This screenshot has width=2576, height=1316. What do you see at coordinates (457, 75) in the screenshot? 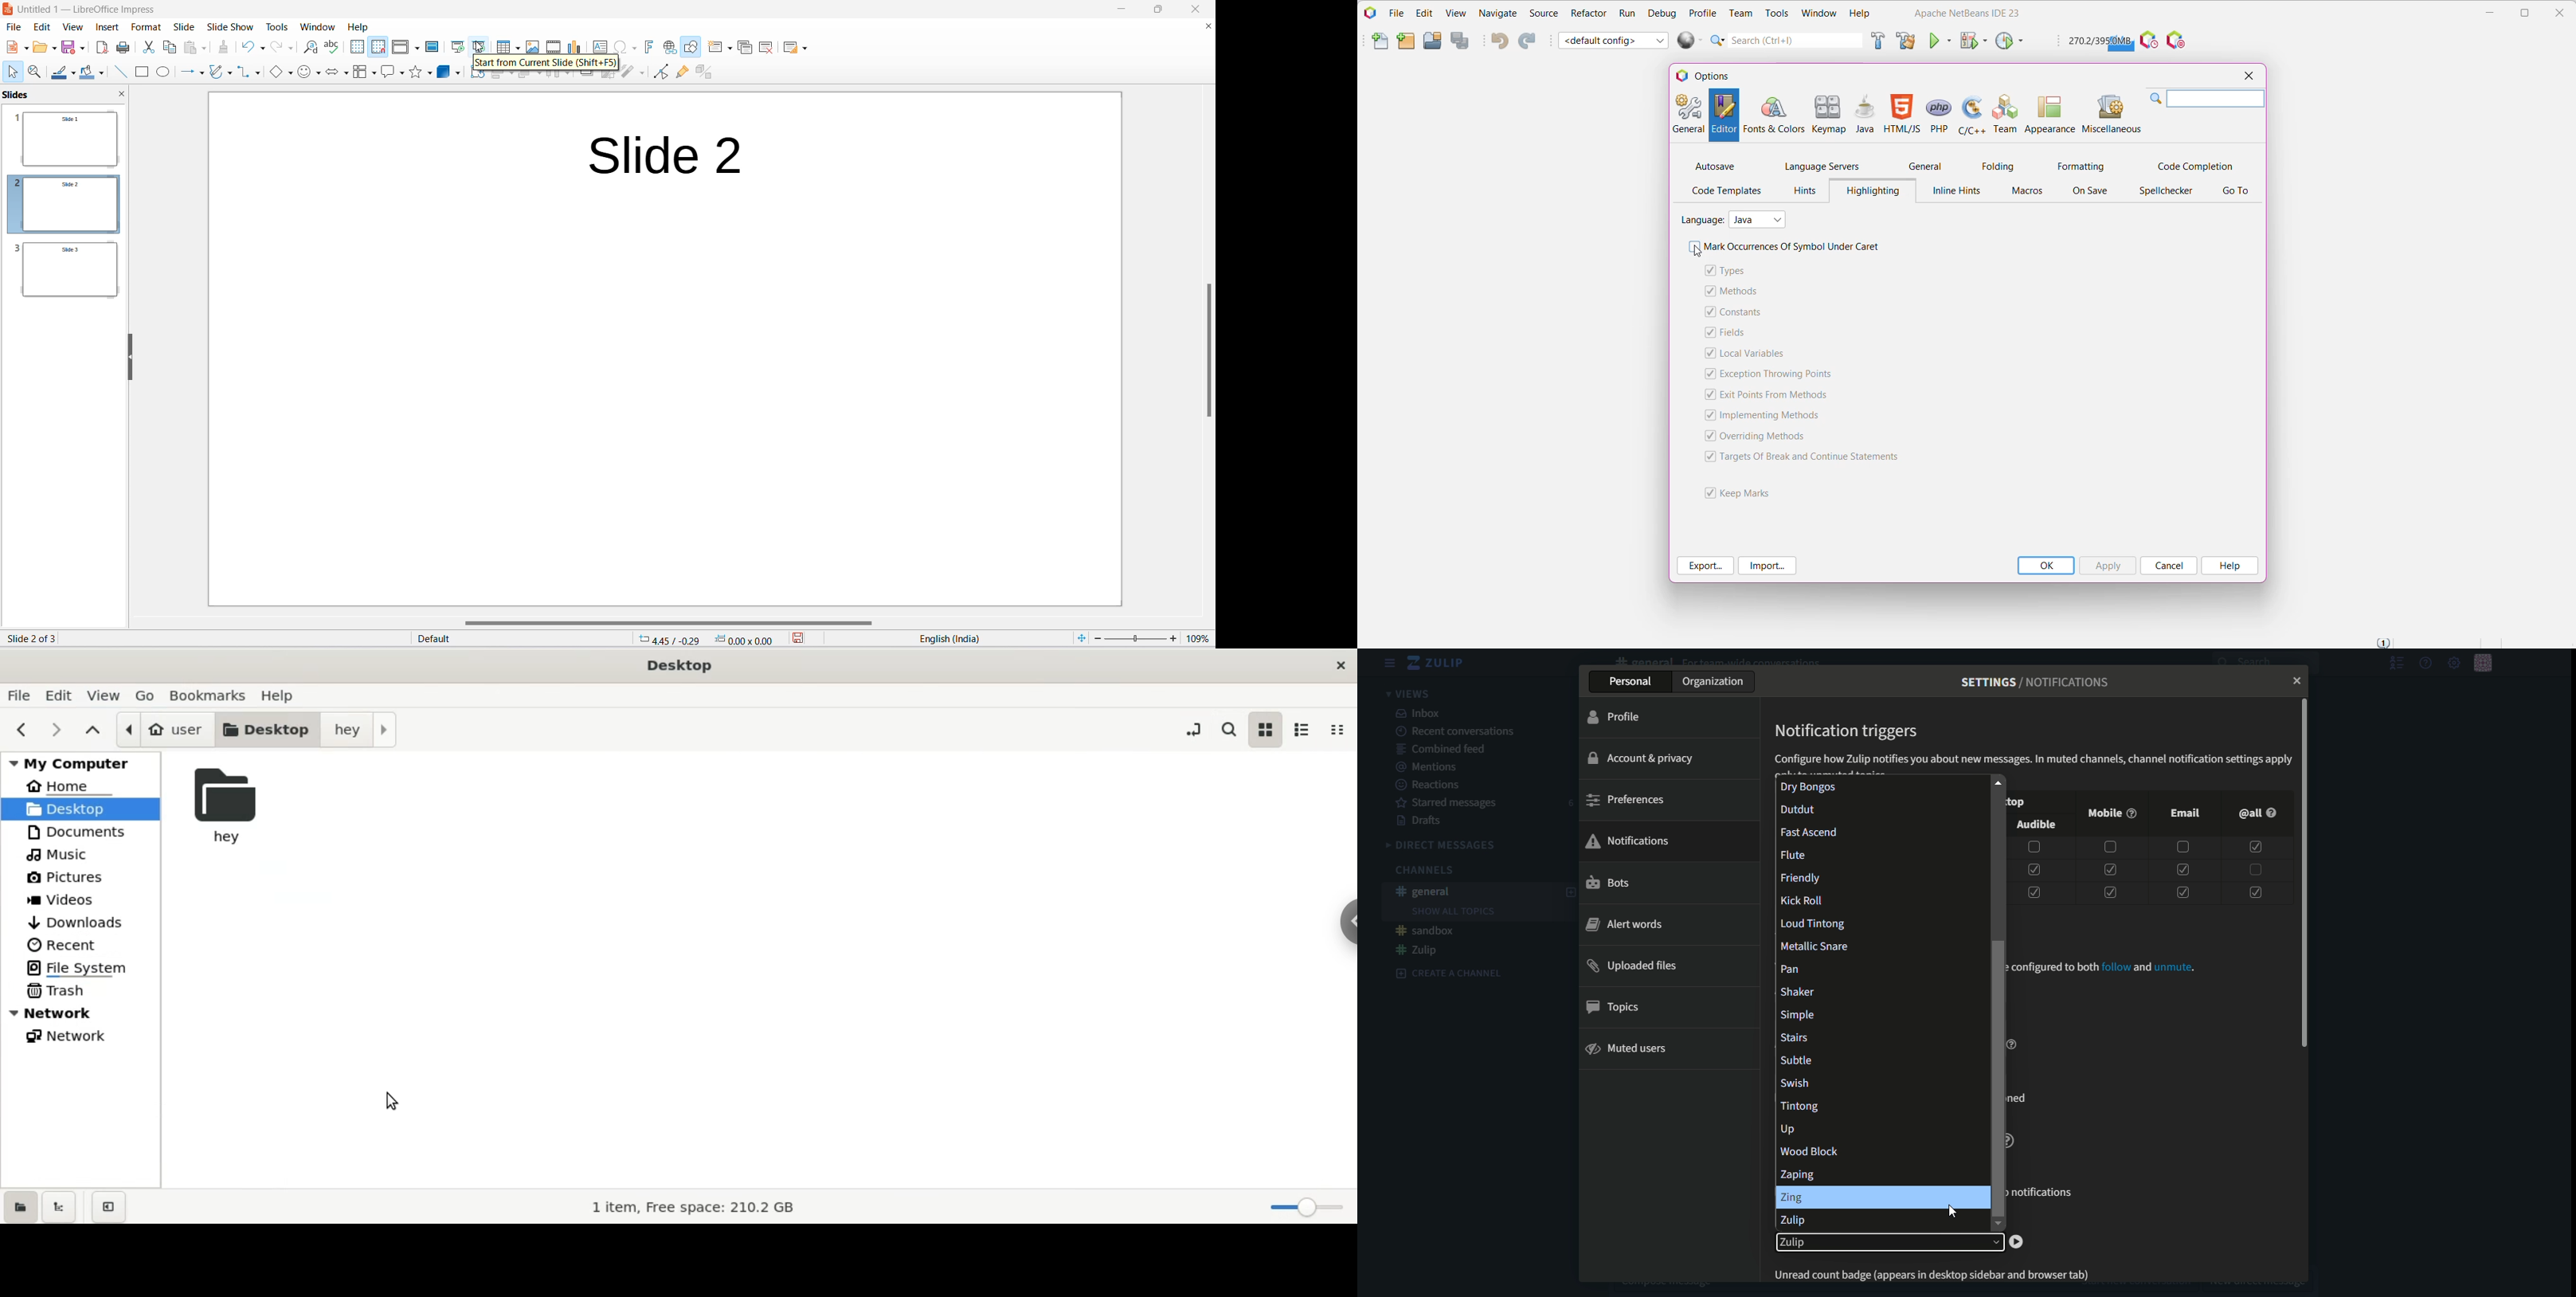
I see `3d object options` at bounding box center [457, 75].